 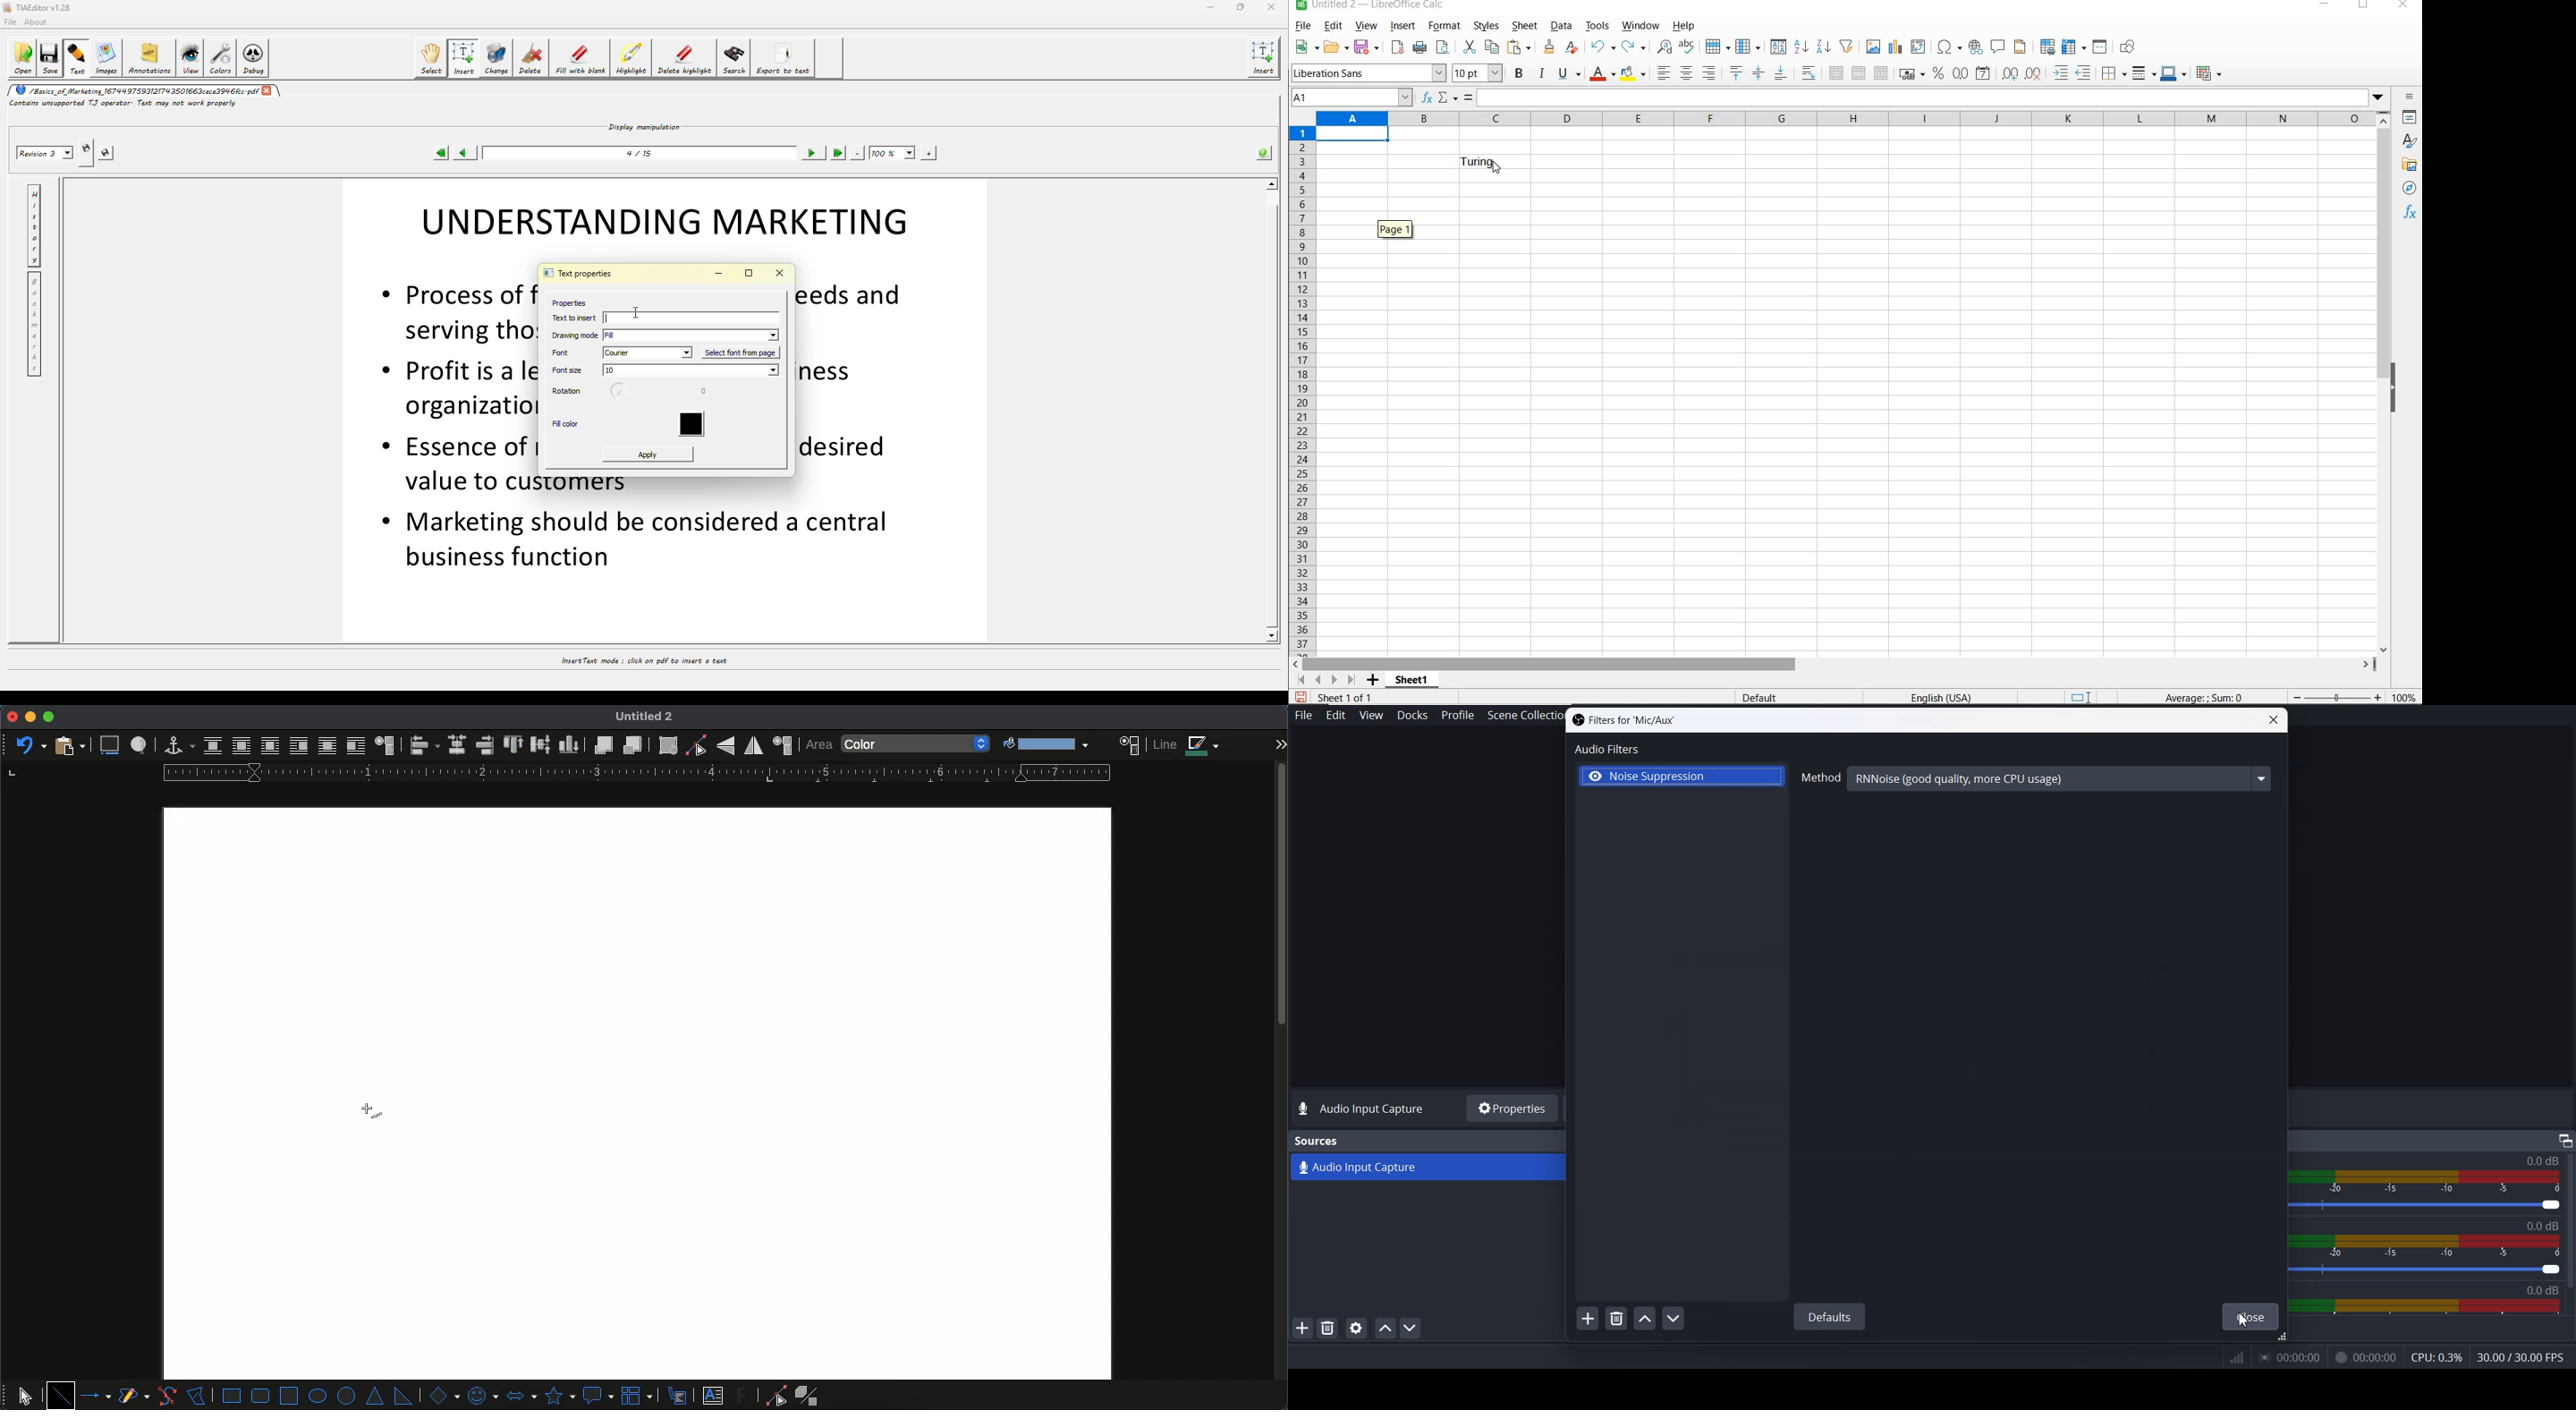 I want to click on INSERT CHART, so click(x=1896, y=47).